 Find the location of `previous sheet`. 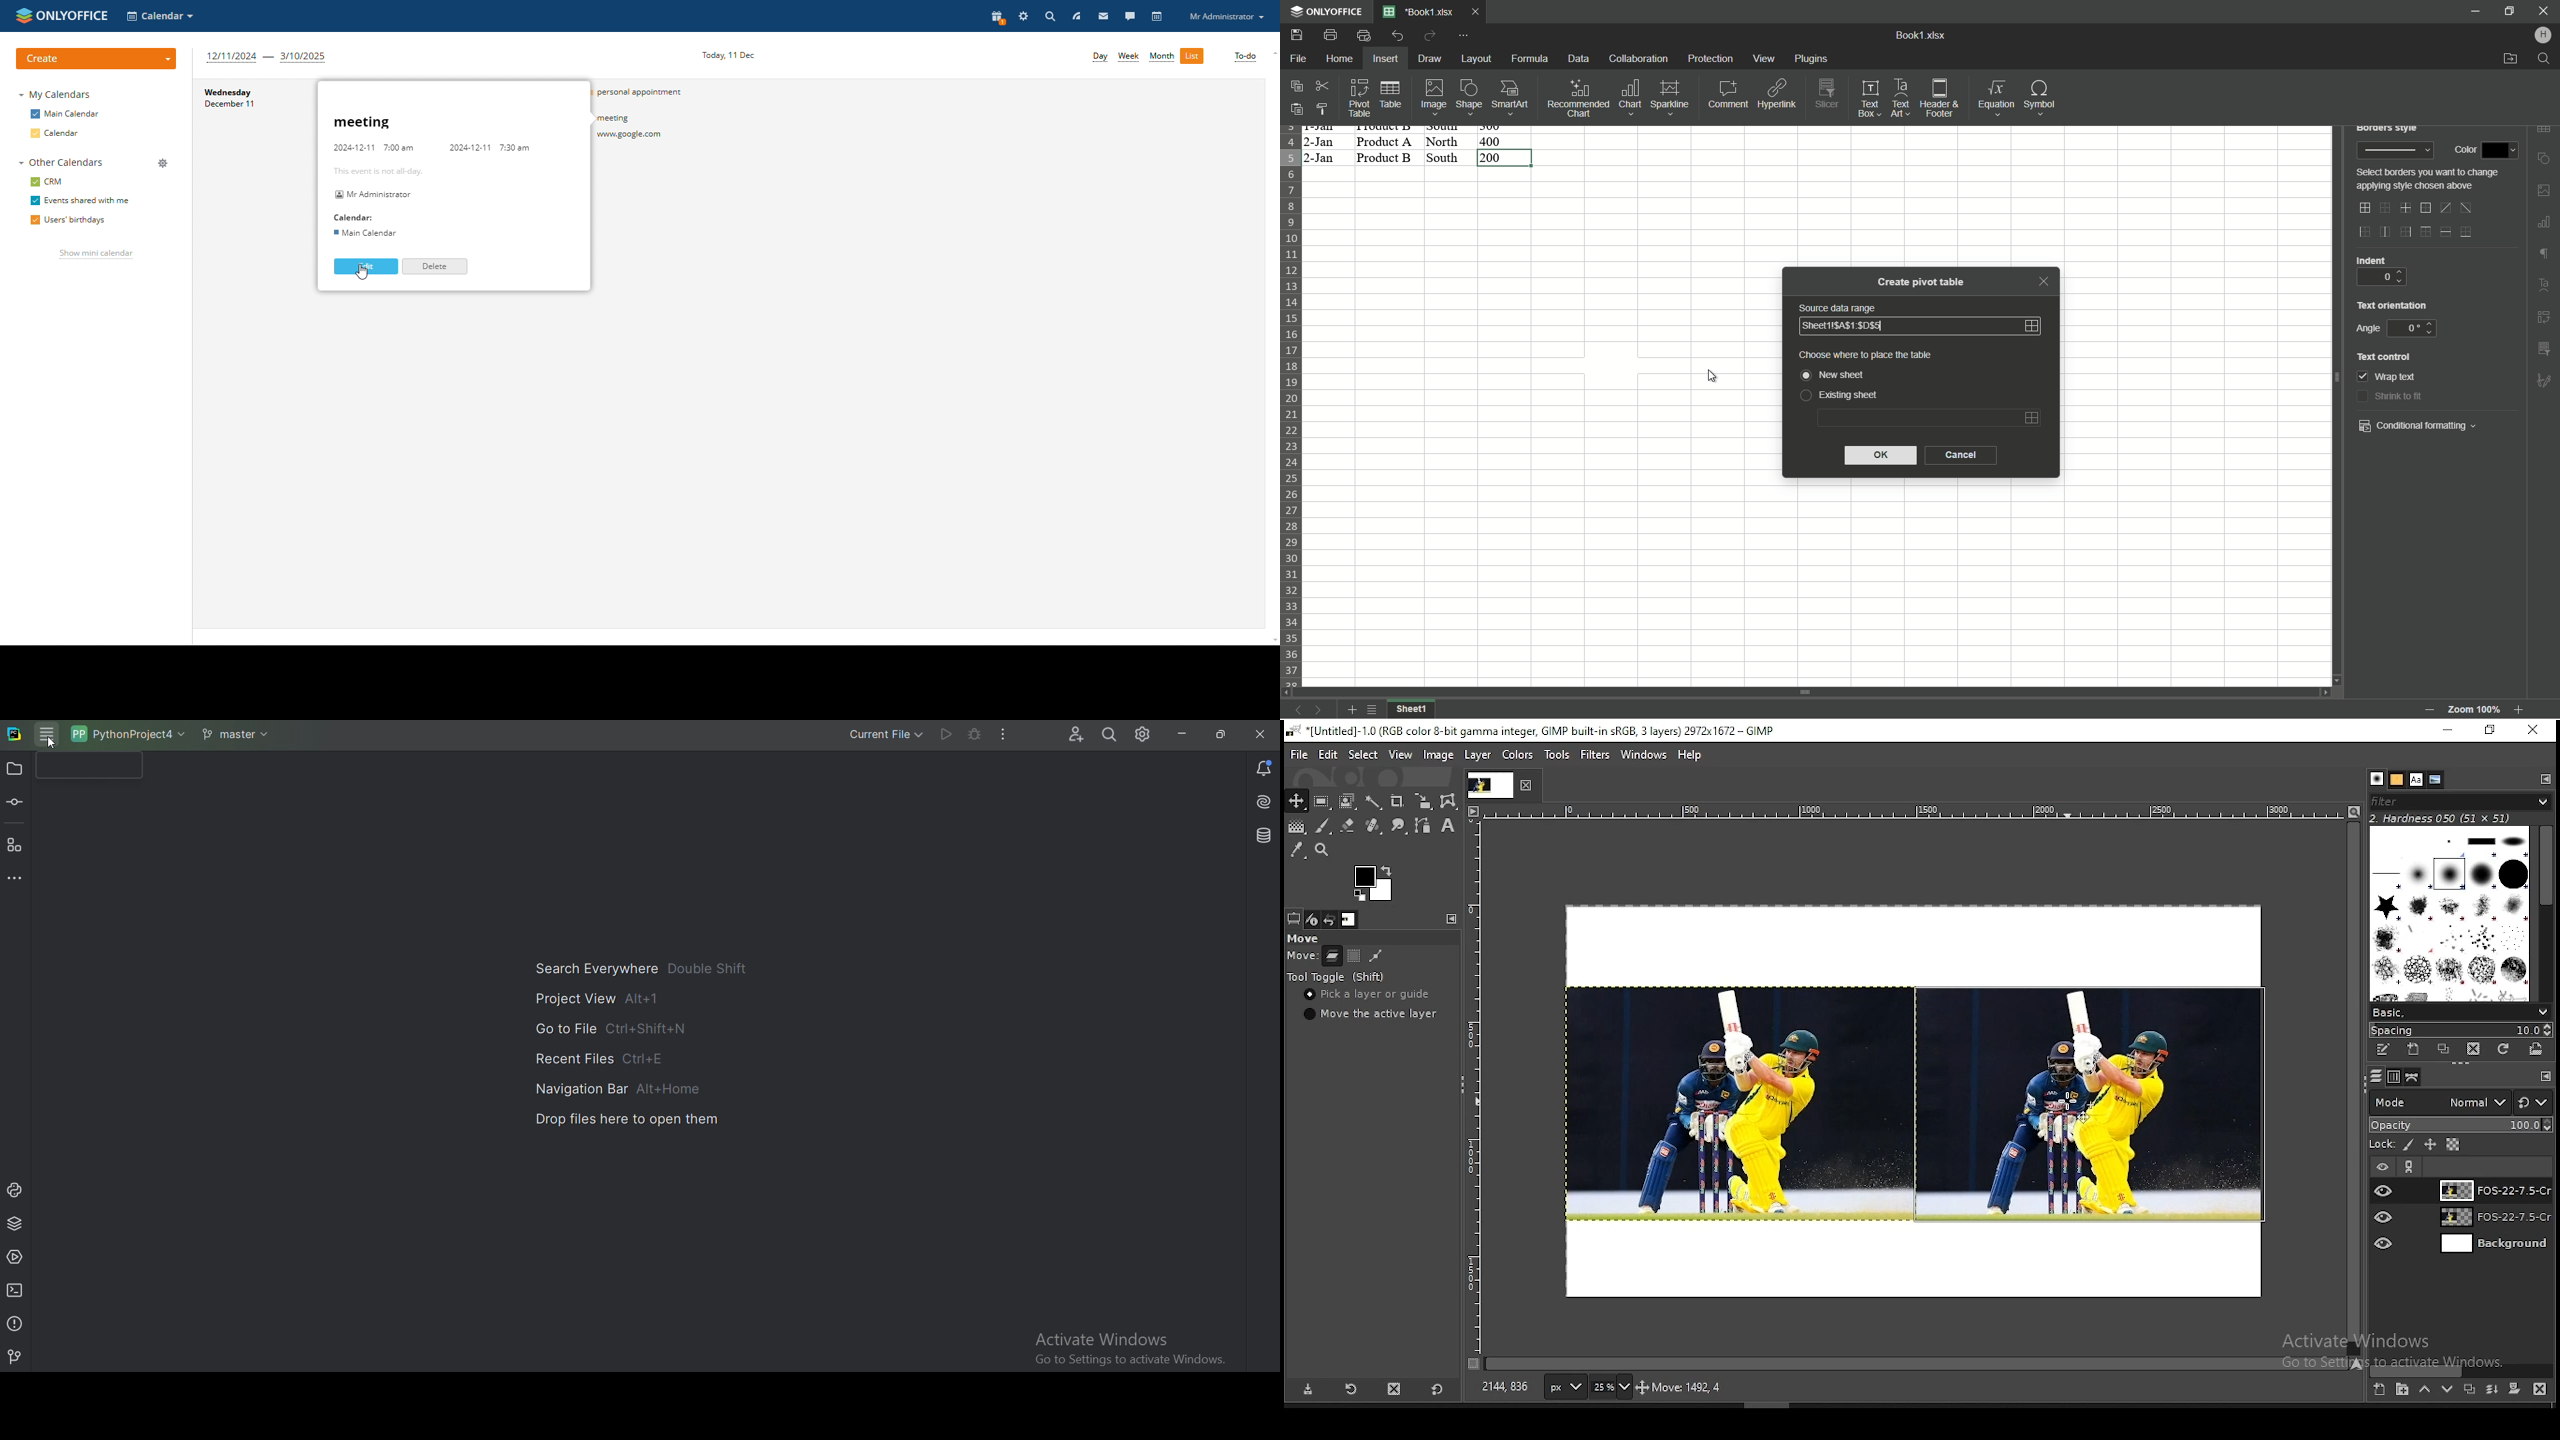

previous sheet is located at coordinates (1297, 712).